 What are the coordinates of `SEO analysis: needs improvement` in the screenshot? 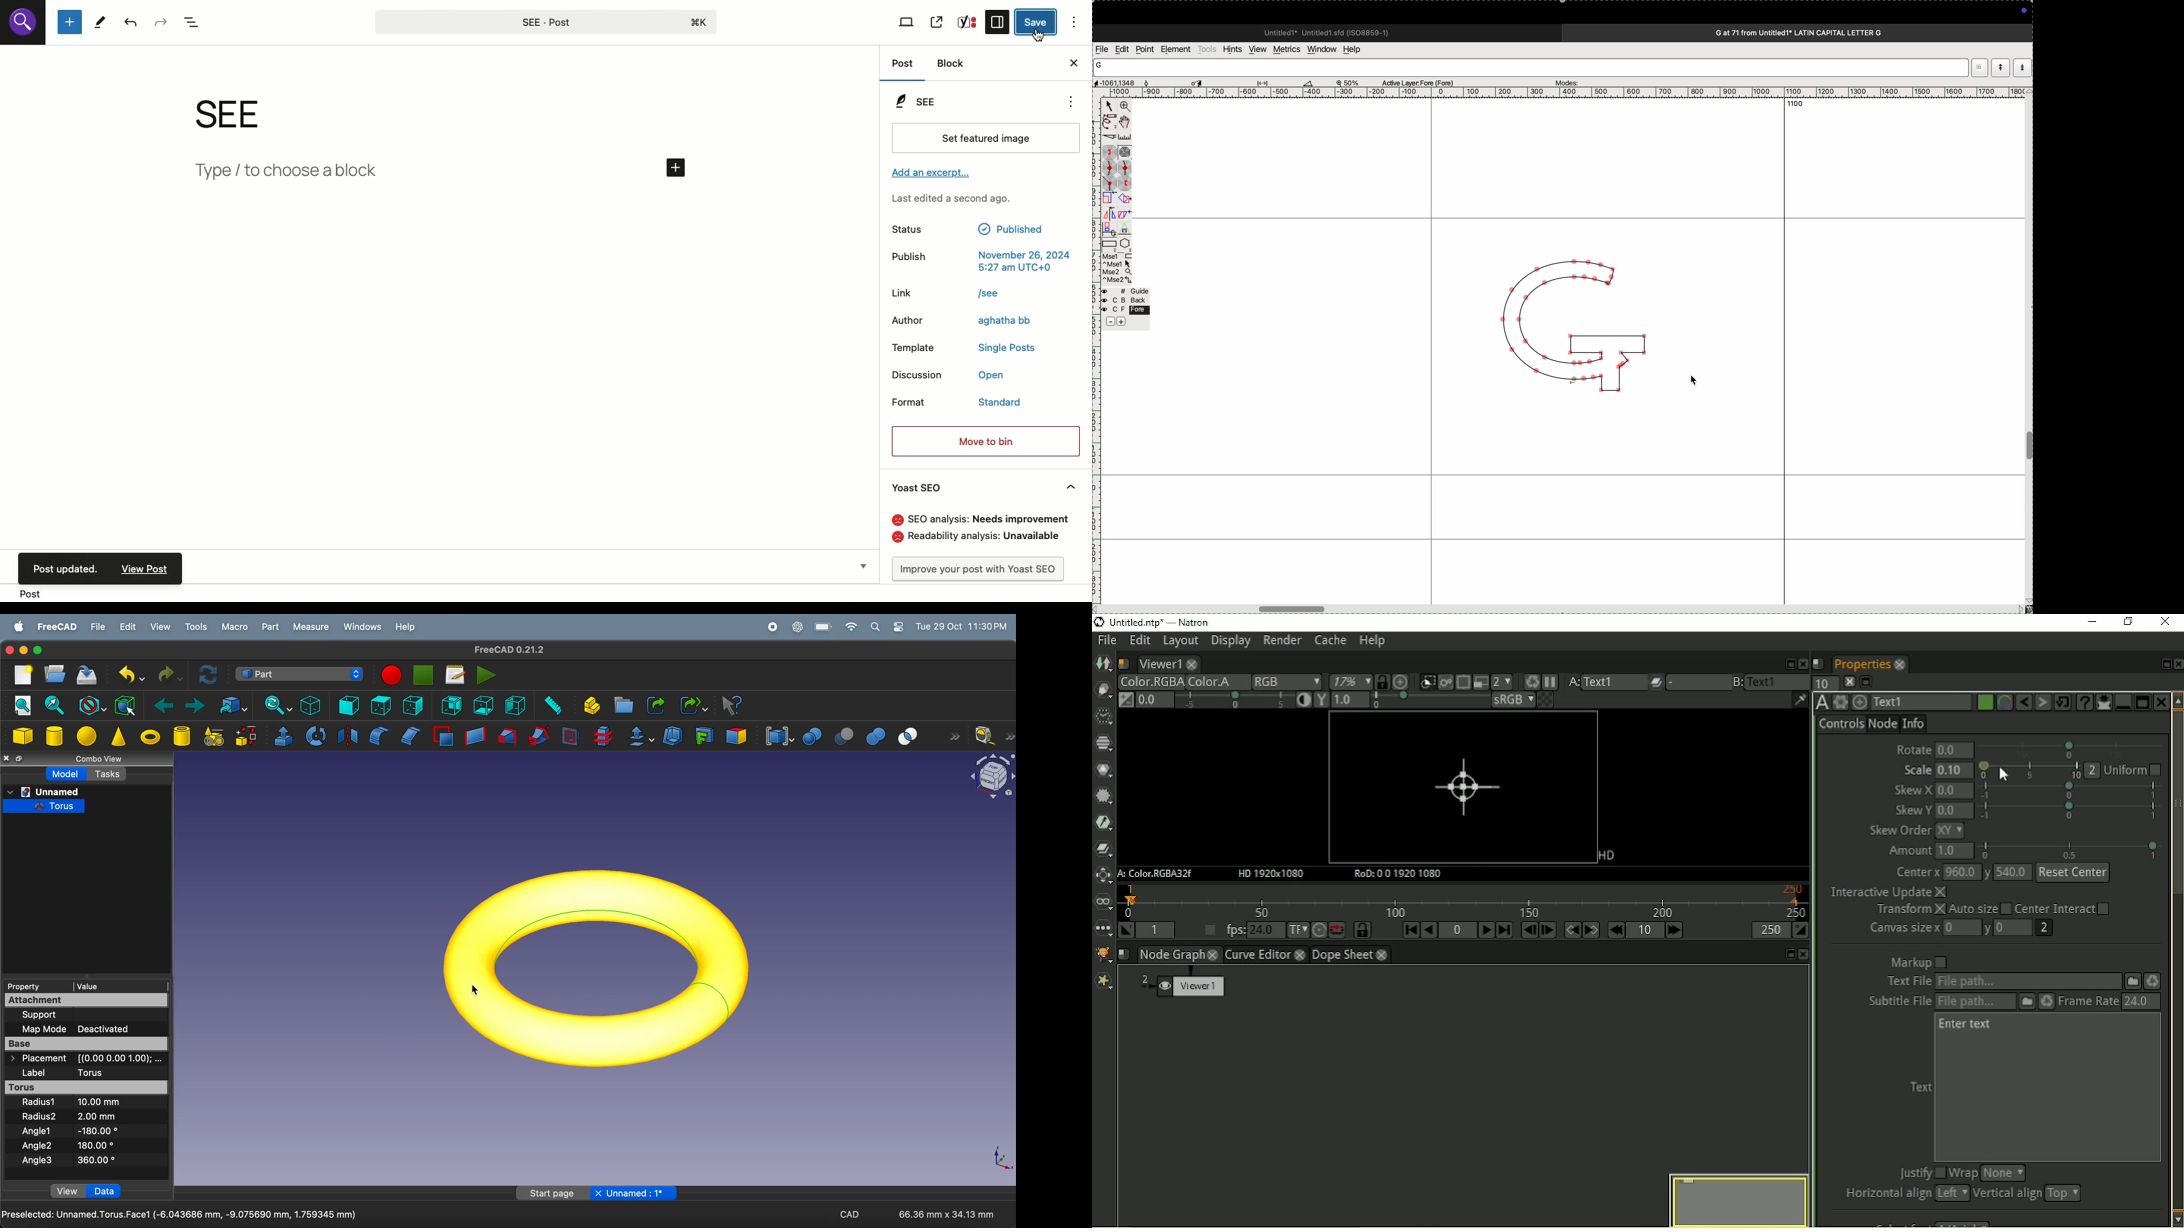 It's located at (979, 519).